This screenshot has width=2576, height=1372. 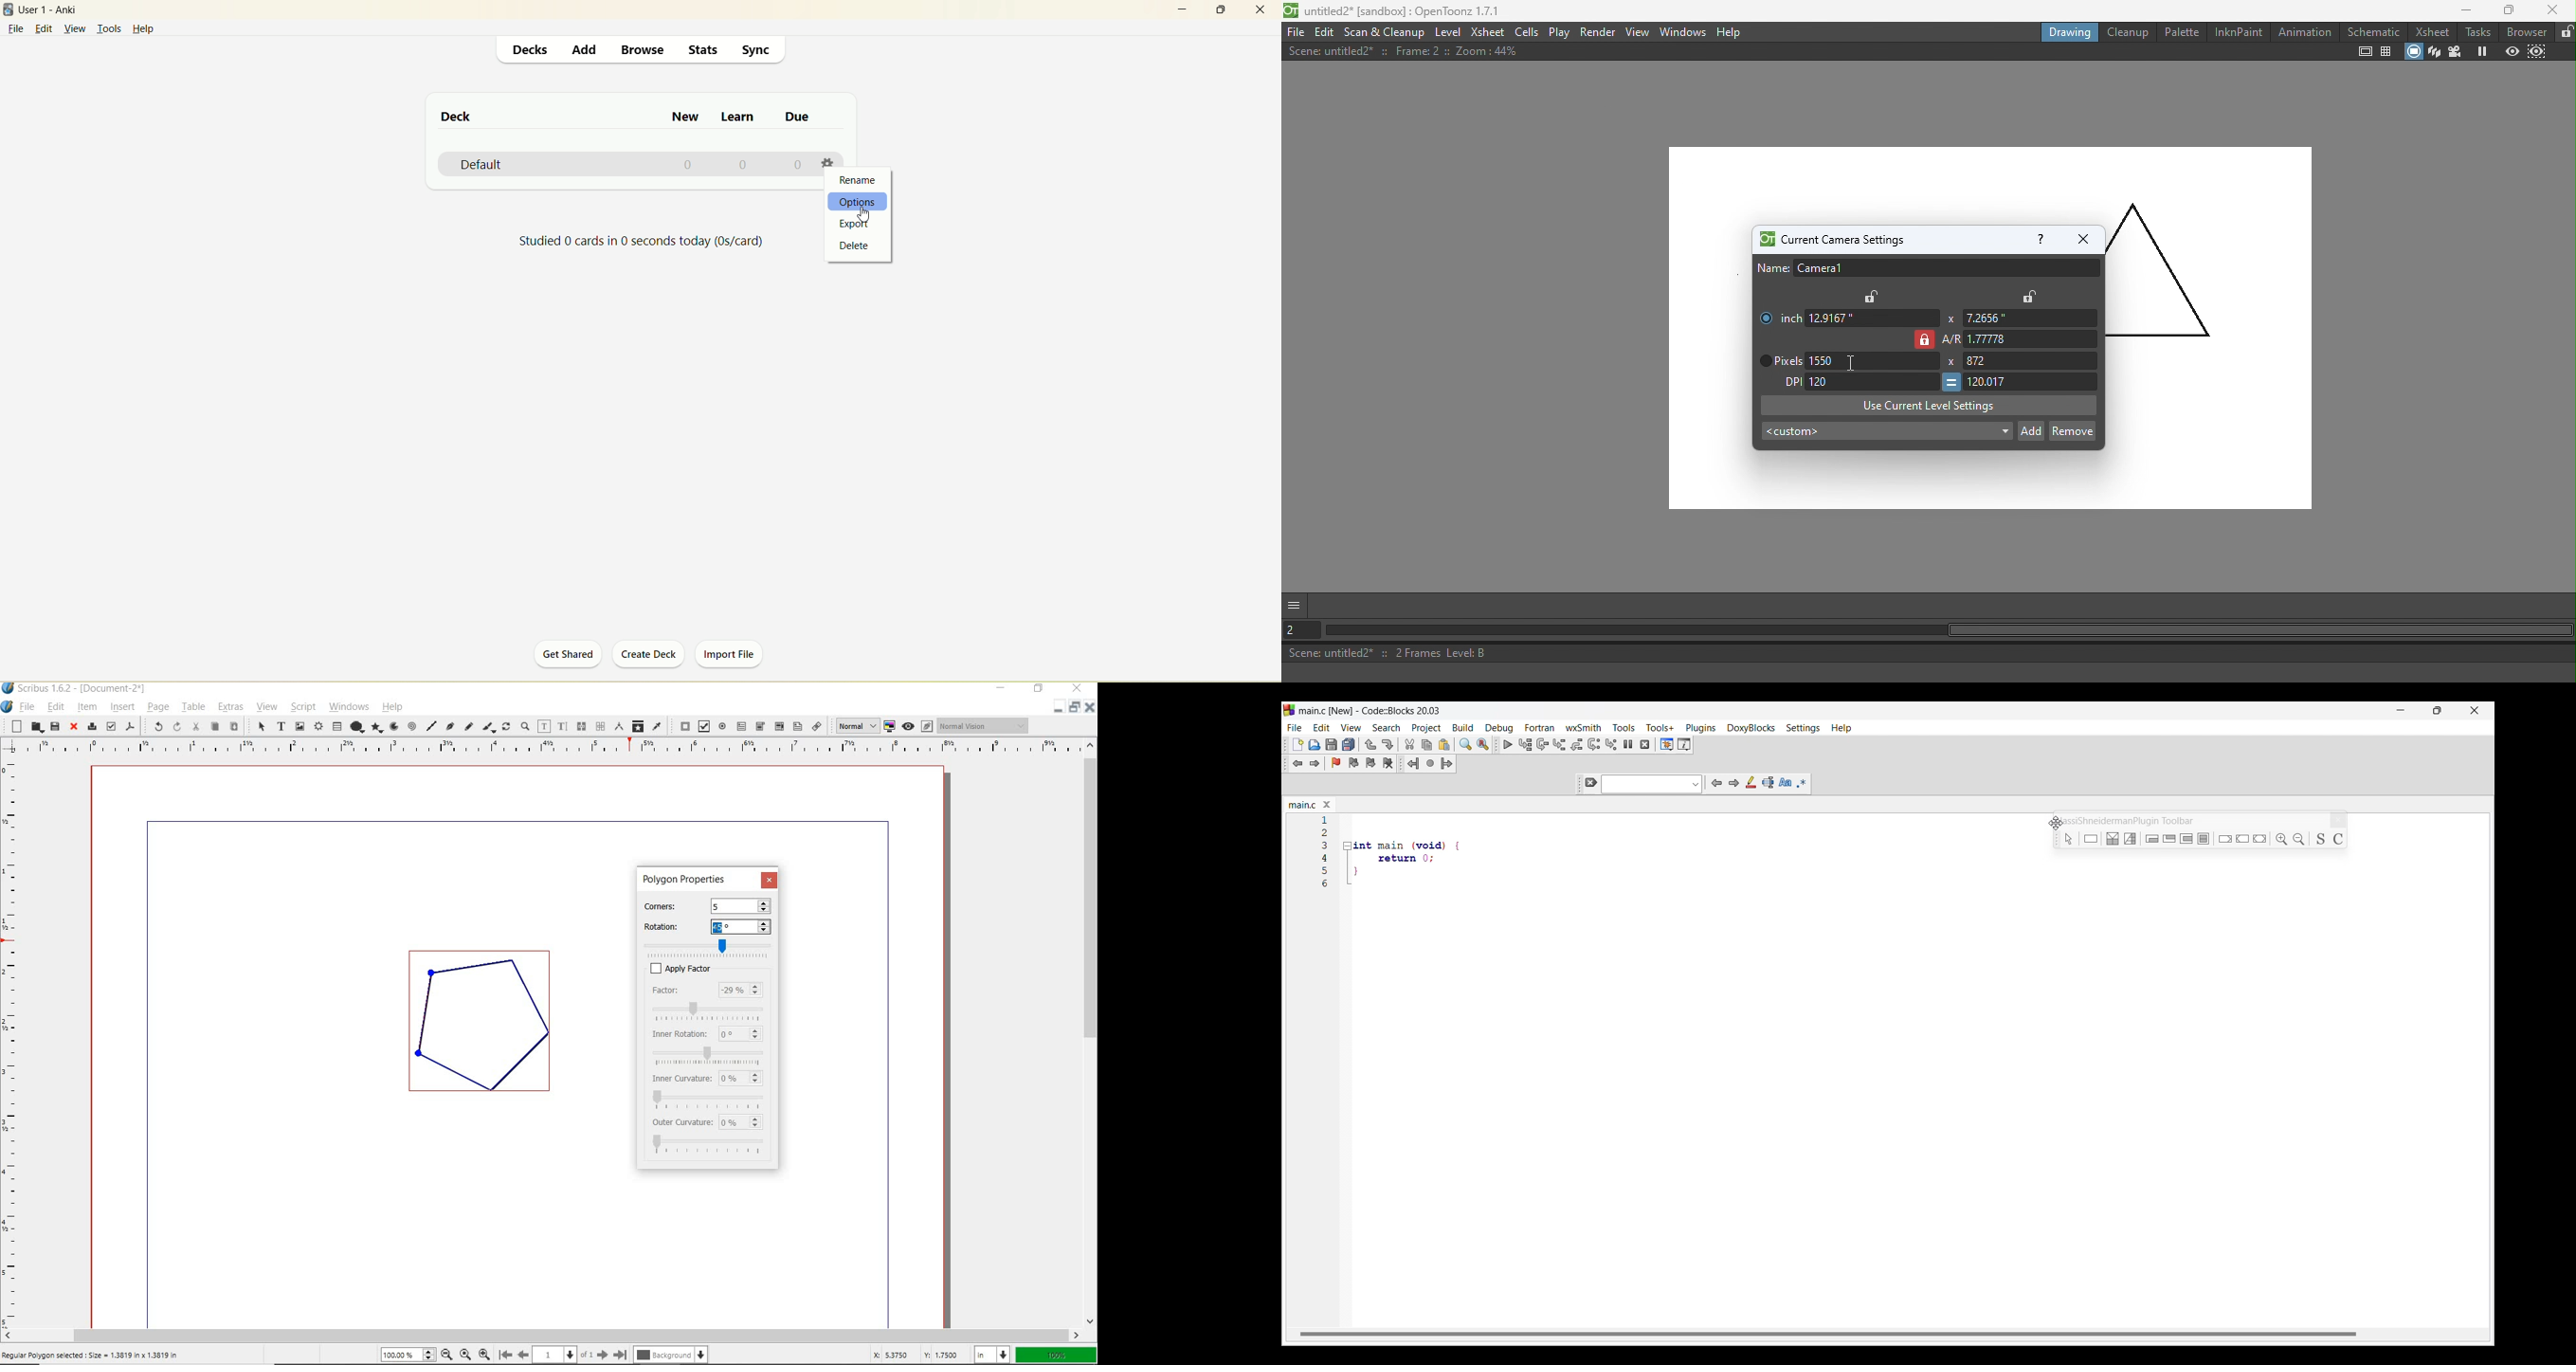 I want to click on create deck, so click(x=647, y=654).